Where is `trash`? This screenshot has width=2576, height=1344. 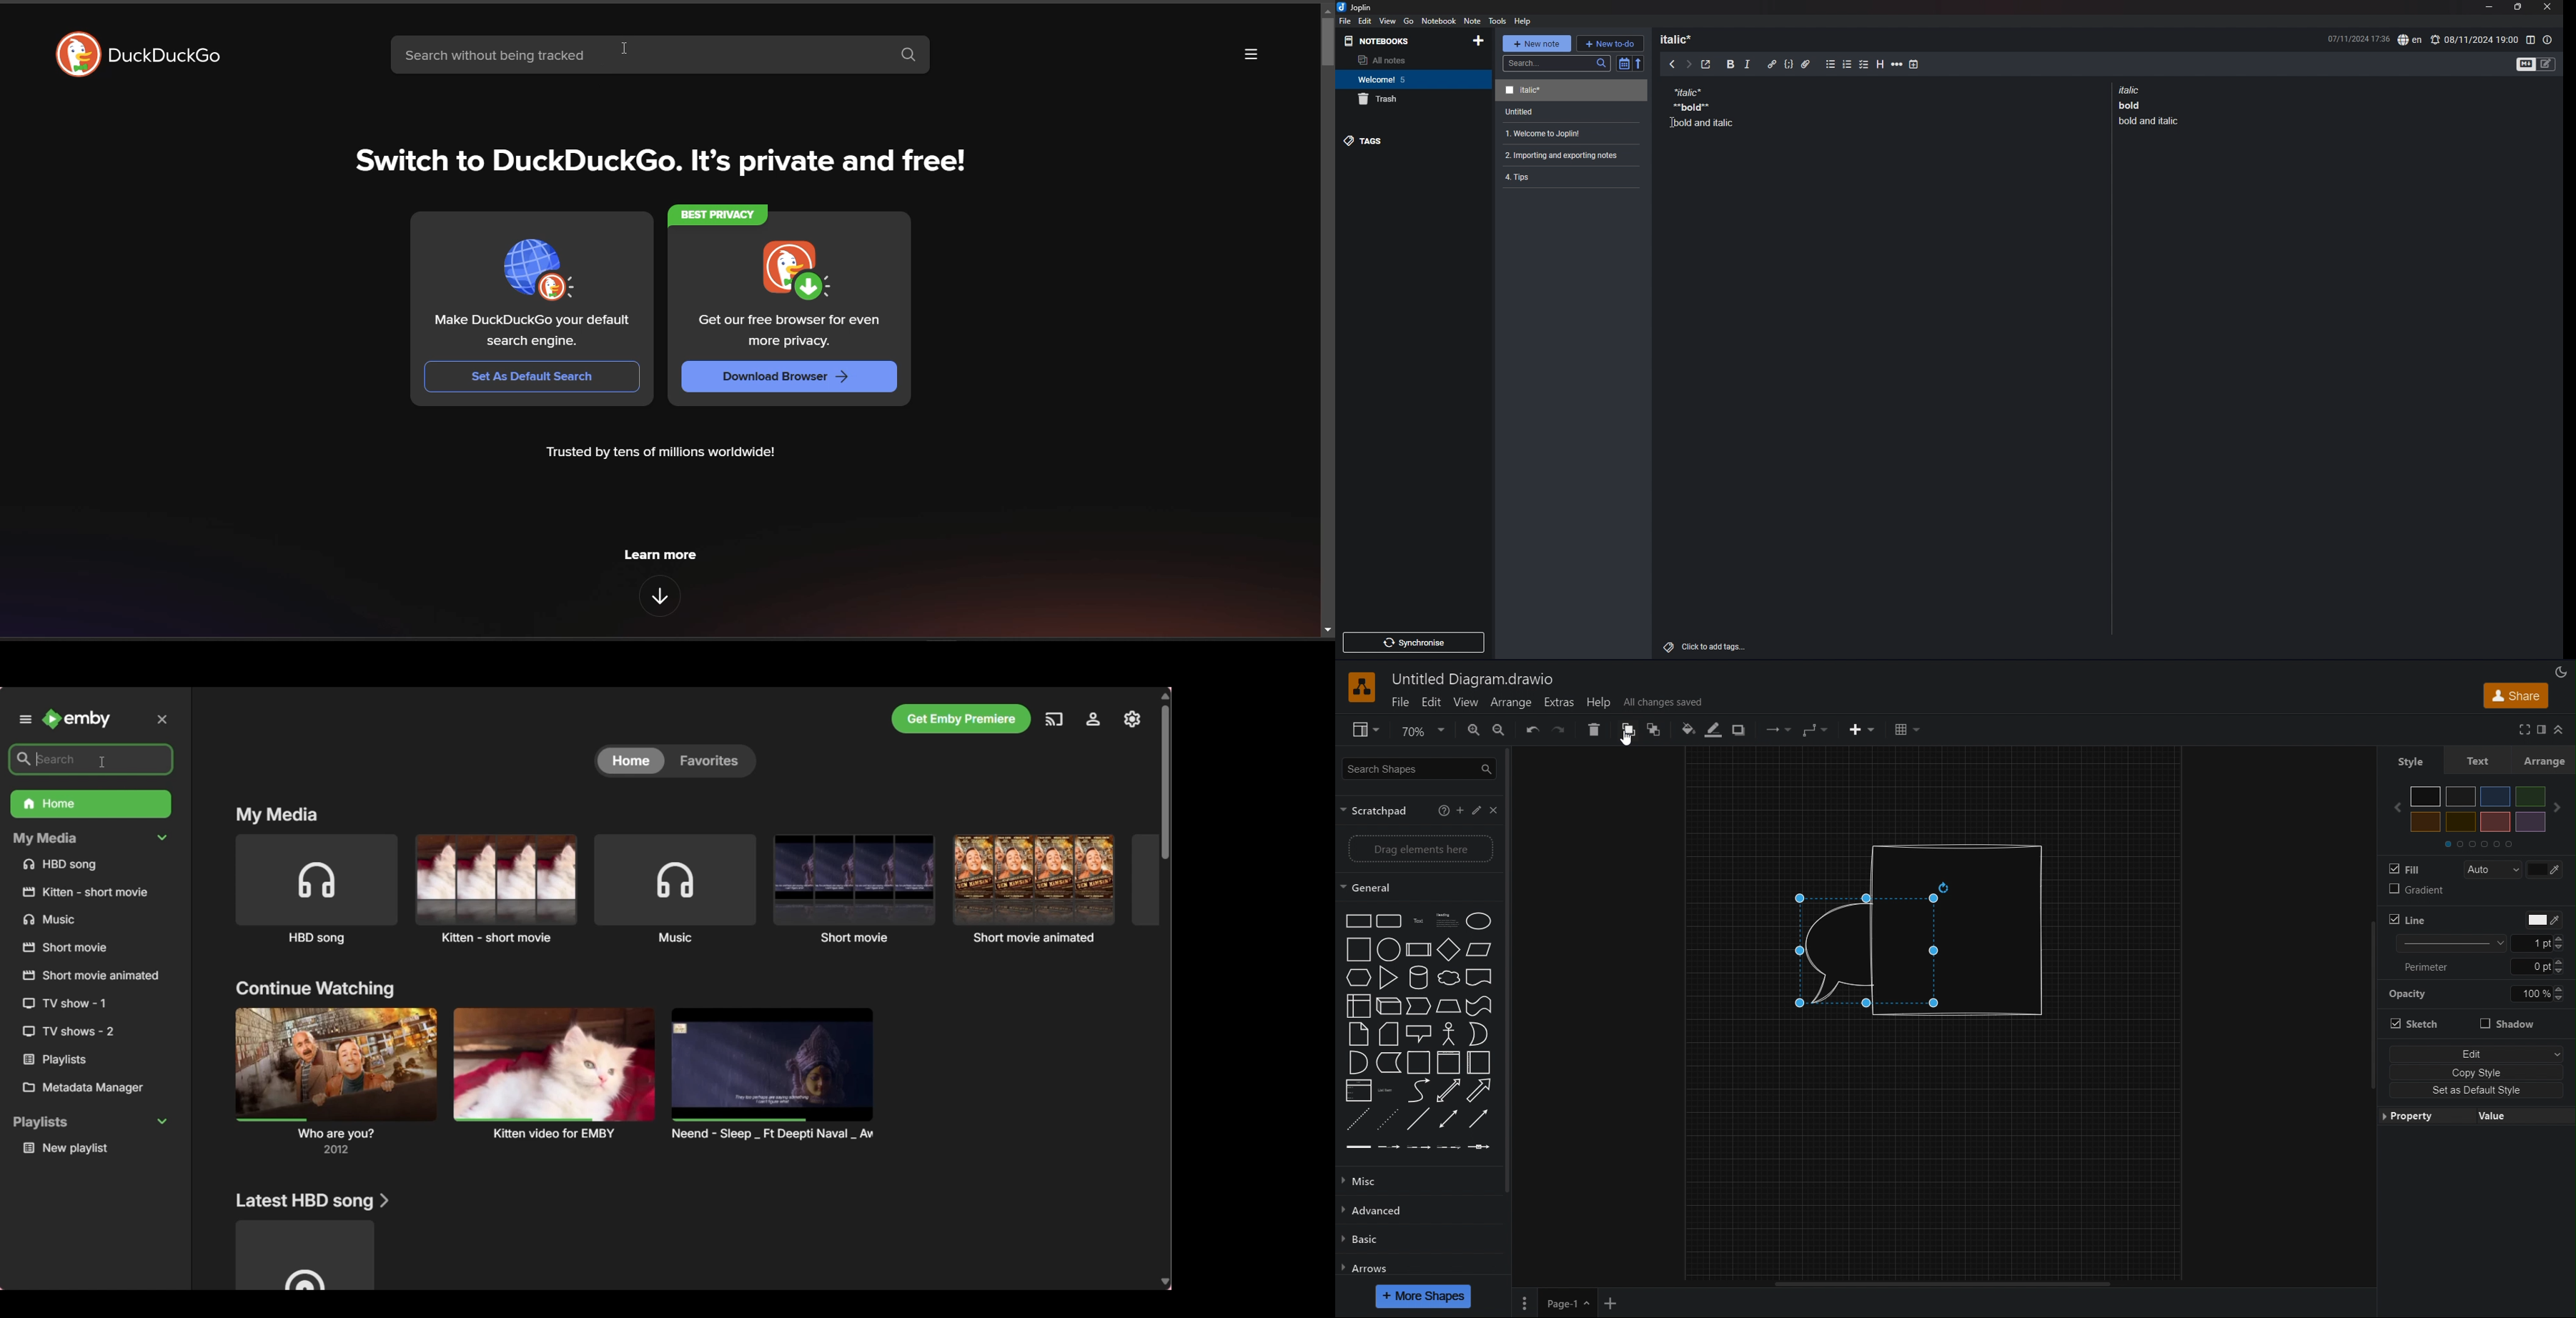 trash is located at coordinates (1414, 99).